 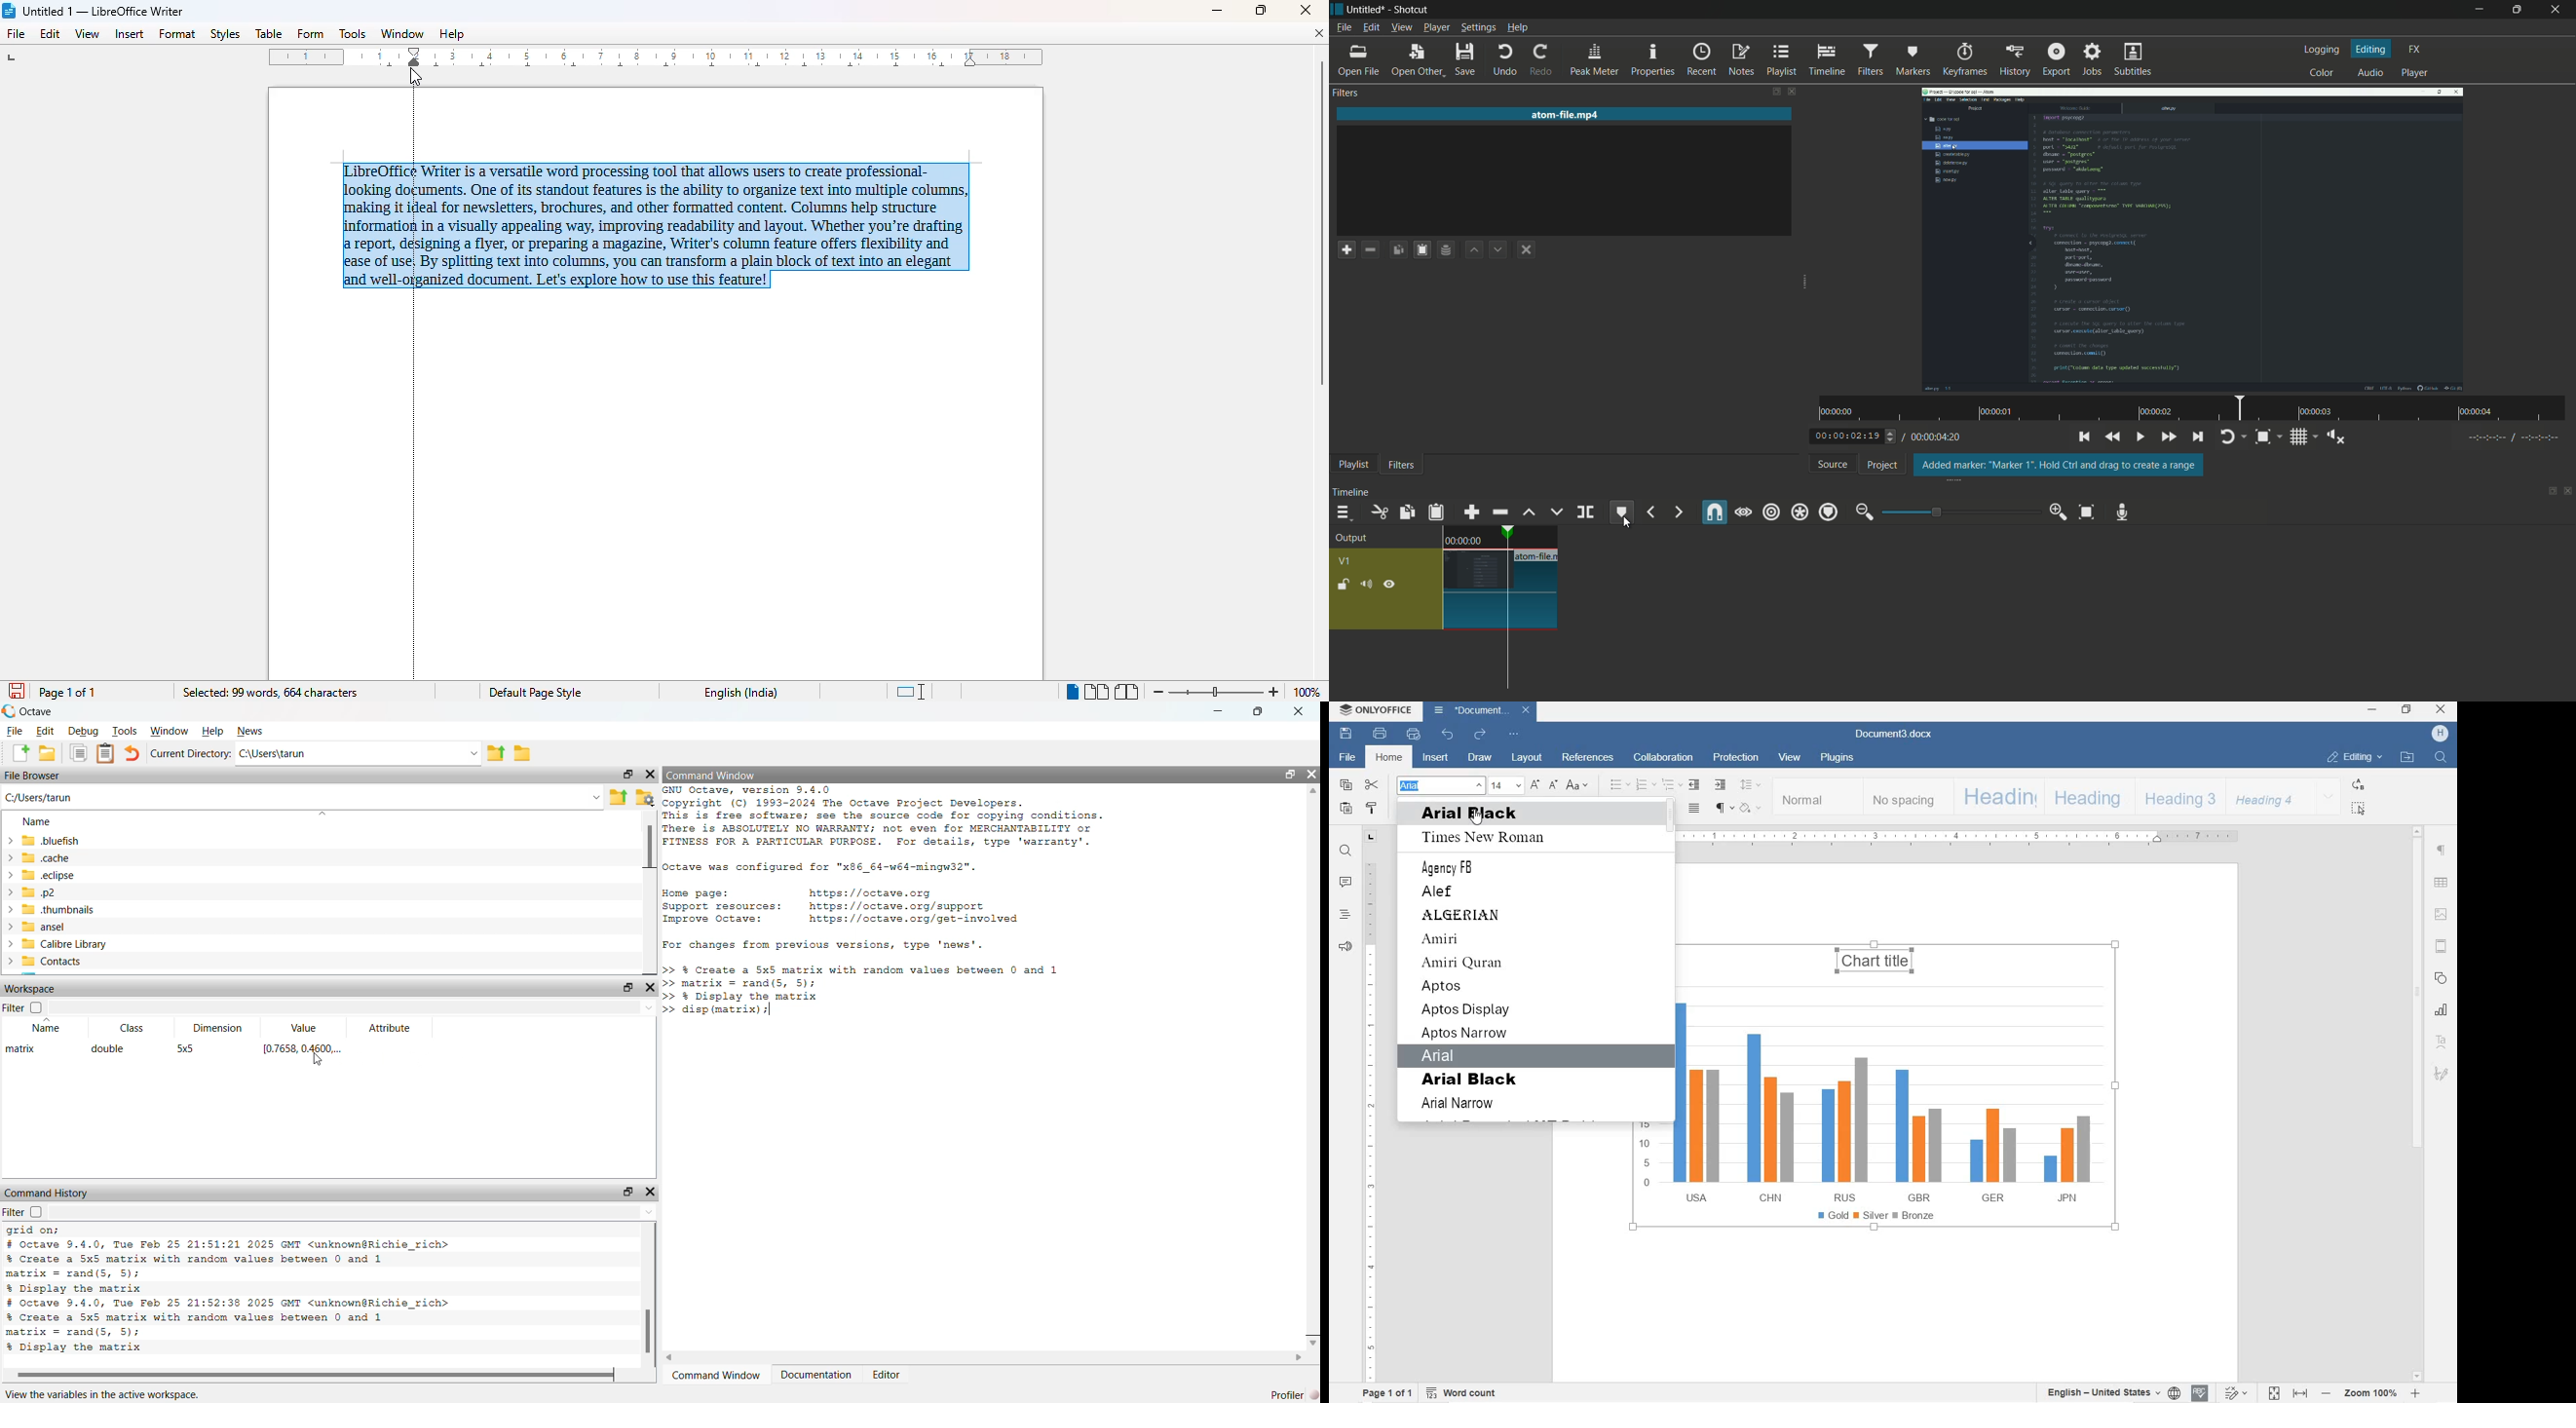 I want to click on RULER, so click(x=1965, y=838).